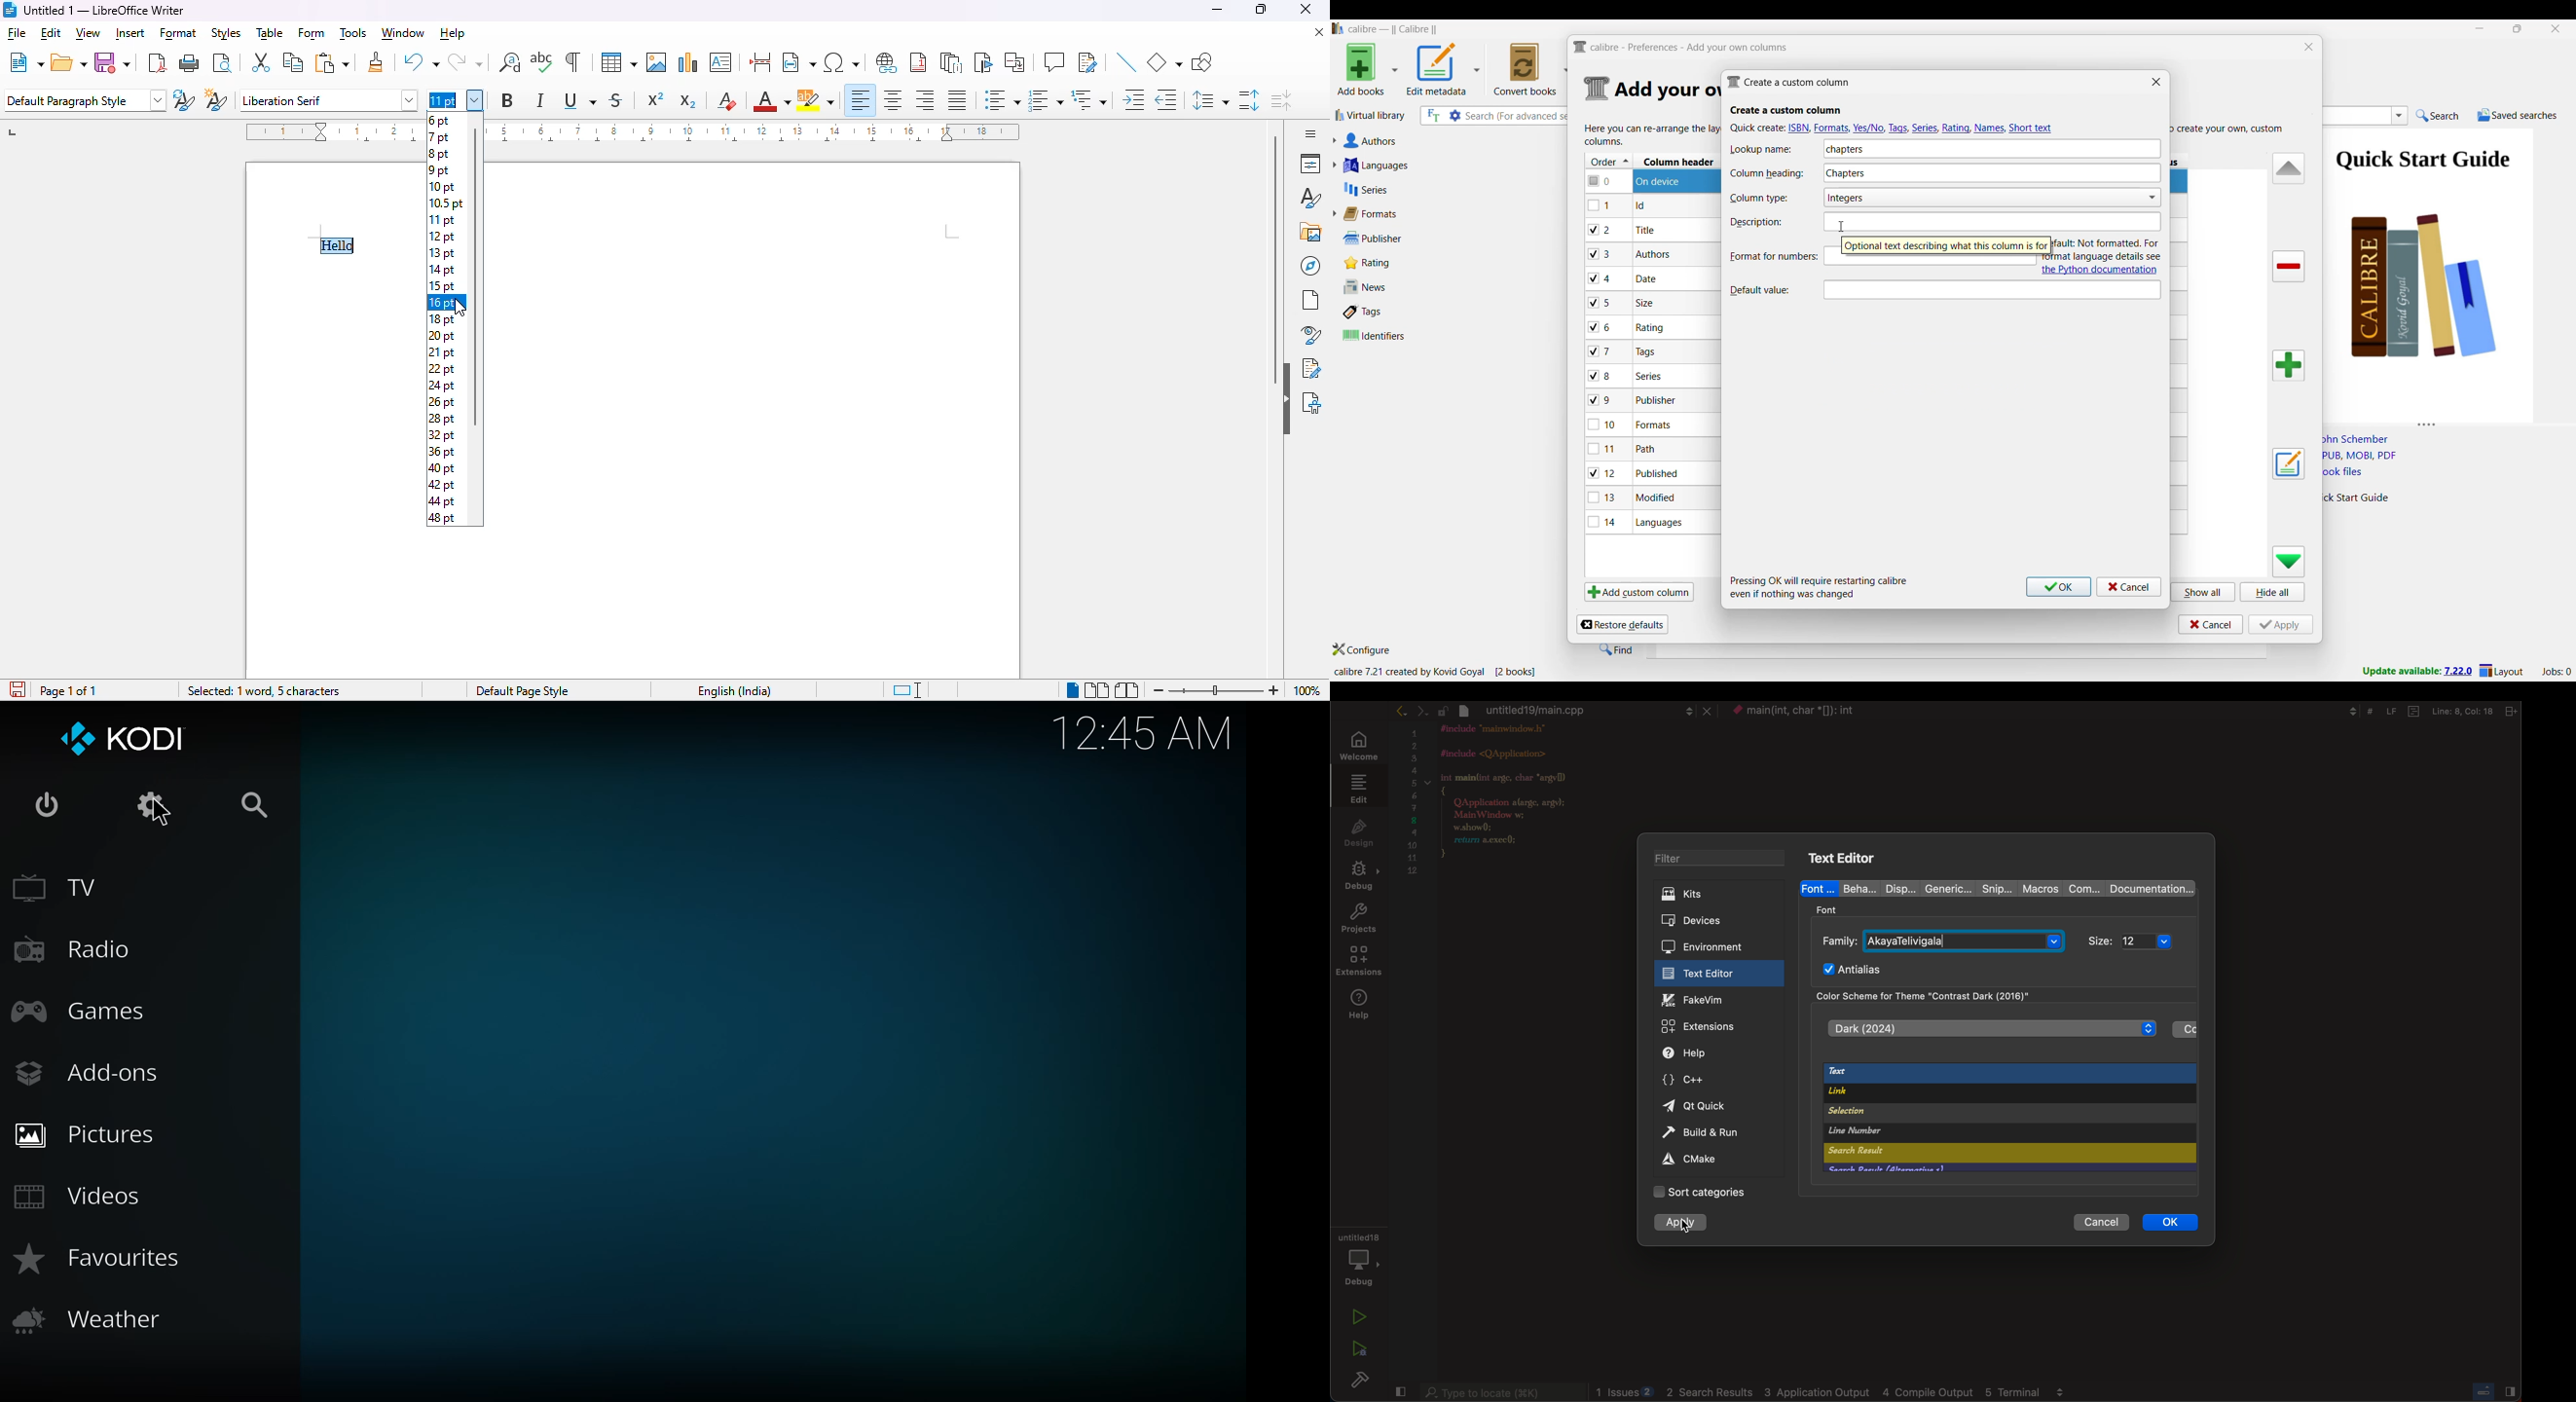 This screenshot has width=2576, height=1428. What do you see at coordinates (1604, 473) in the screenshot?
I see `checkbox - 12` at bounding box center [1604, 473].